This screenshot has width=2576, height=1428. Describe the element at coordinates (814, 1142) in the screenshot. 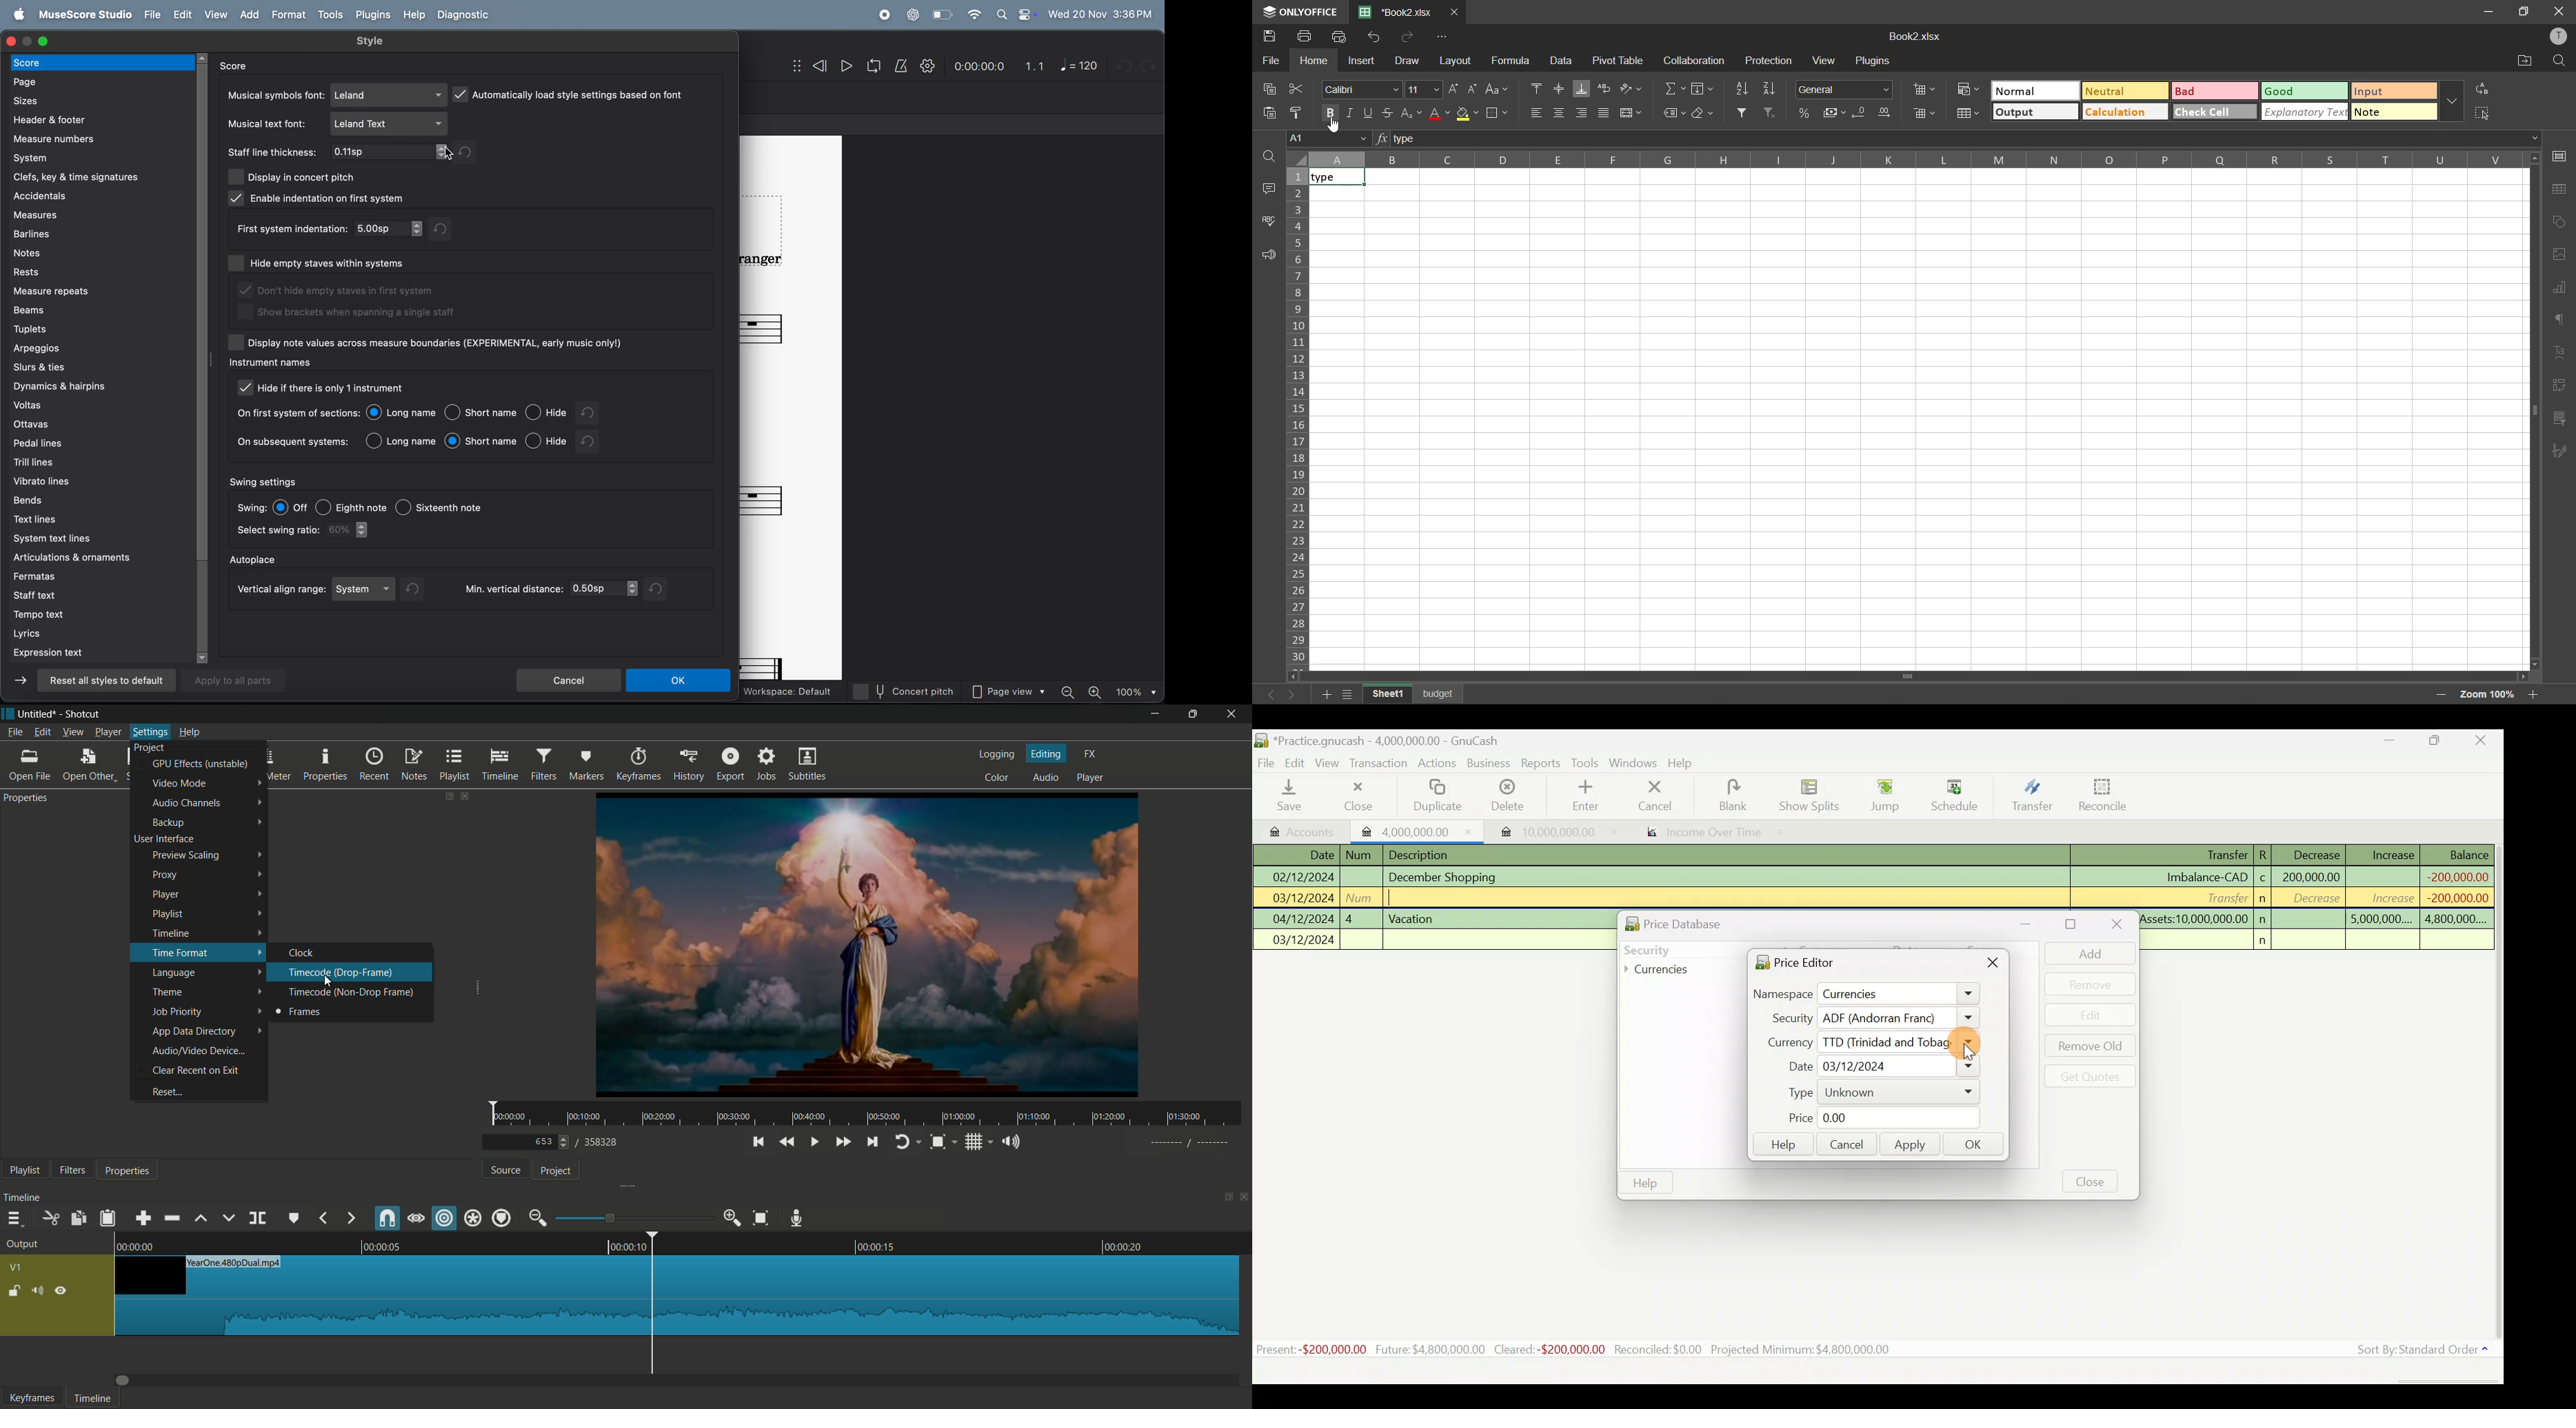

I see `play or pause` at that location.